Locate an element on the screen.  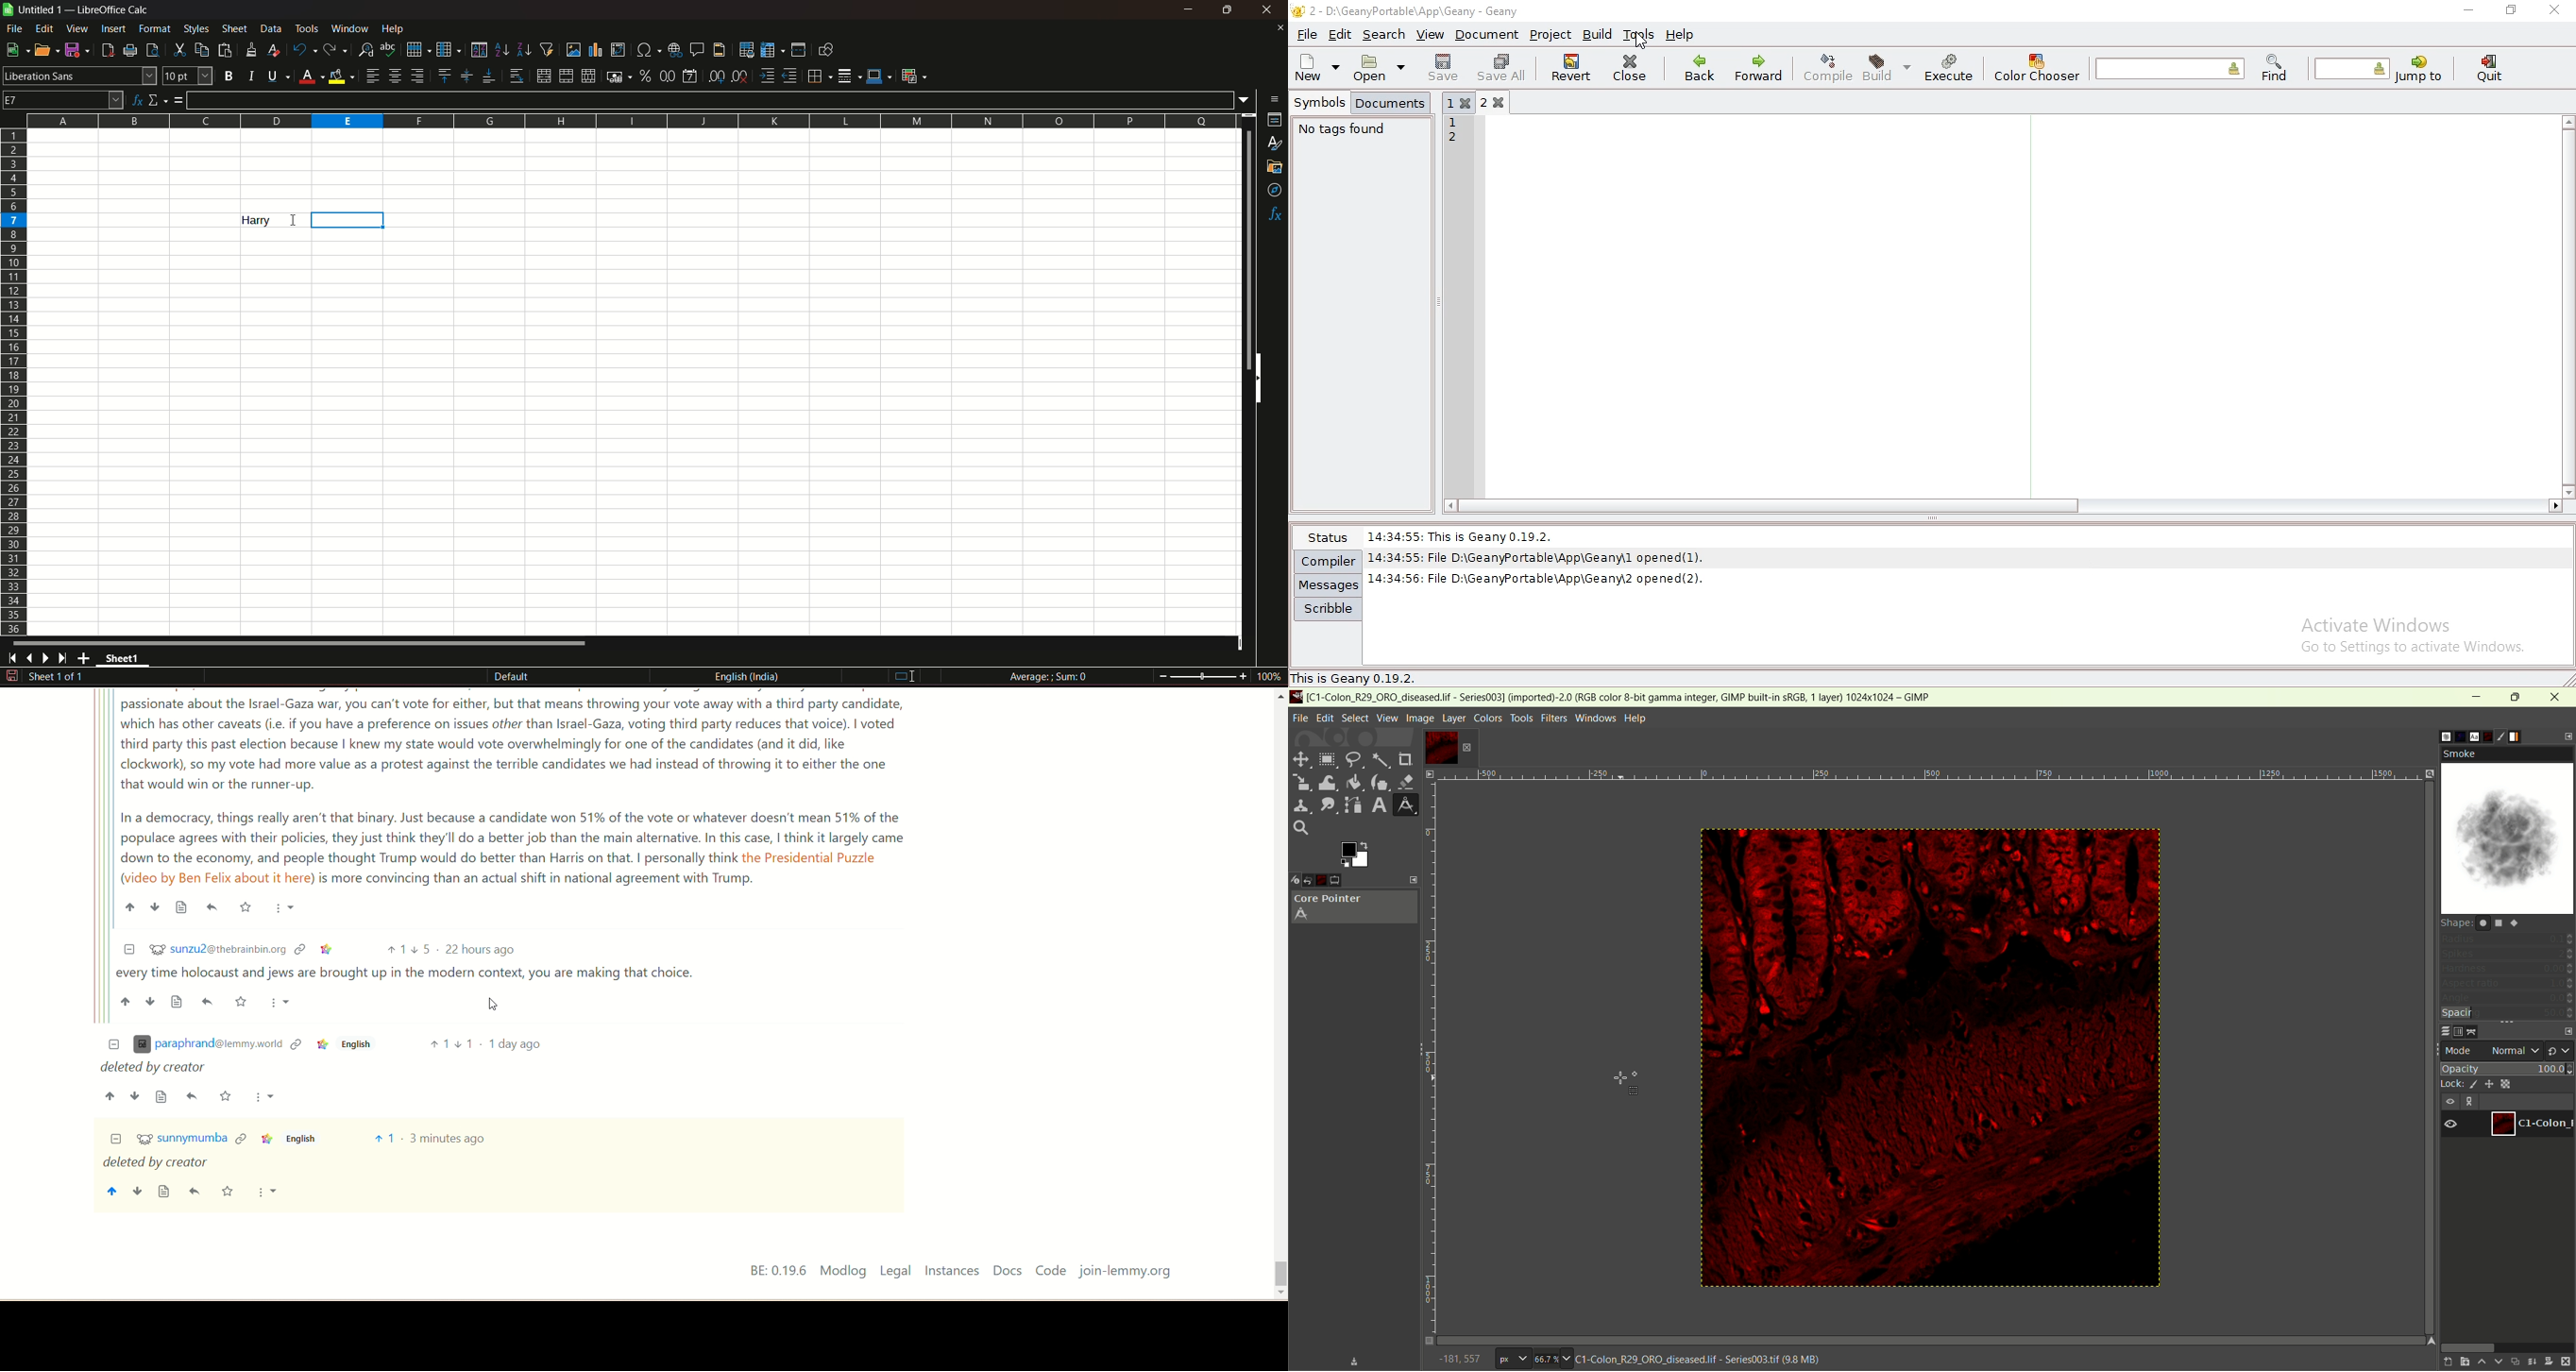
reply is located at coordinates (197, 1192).